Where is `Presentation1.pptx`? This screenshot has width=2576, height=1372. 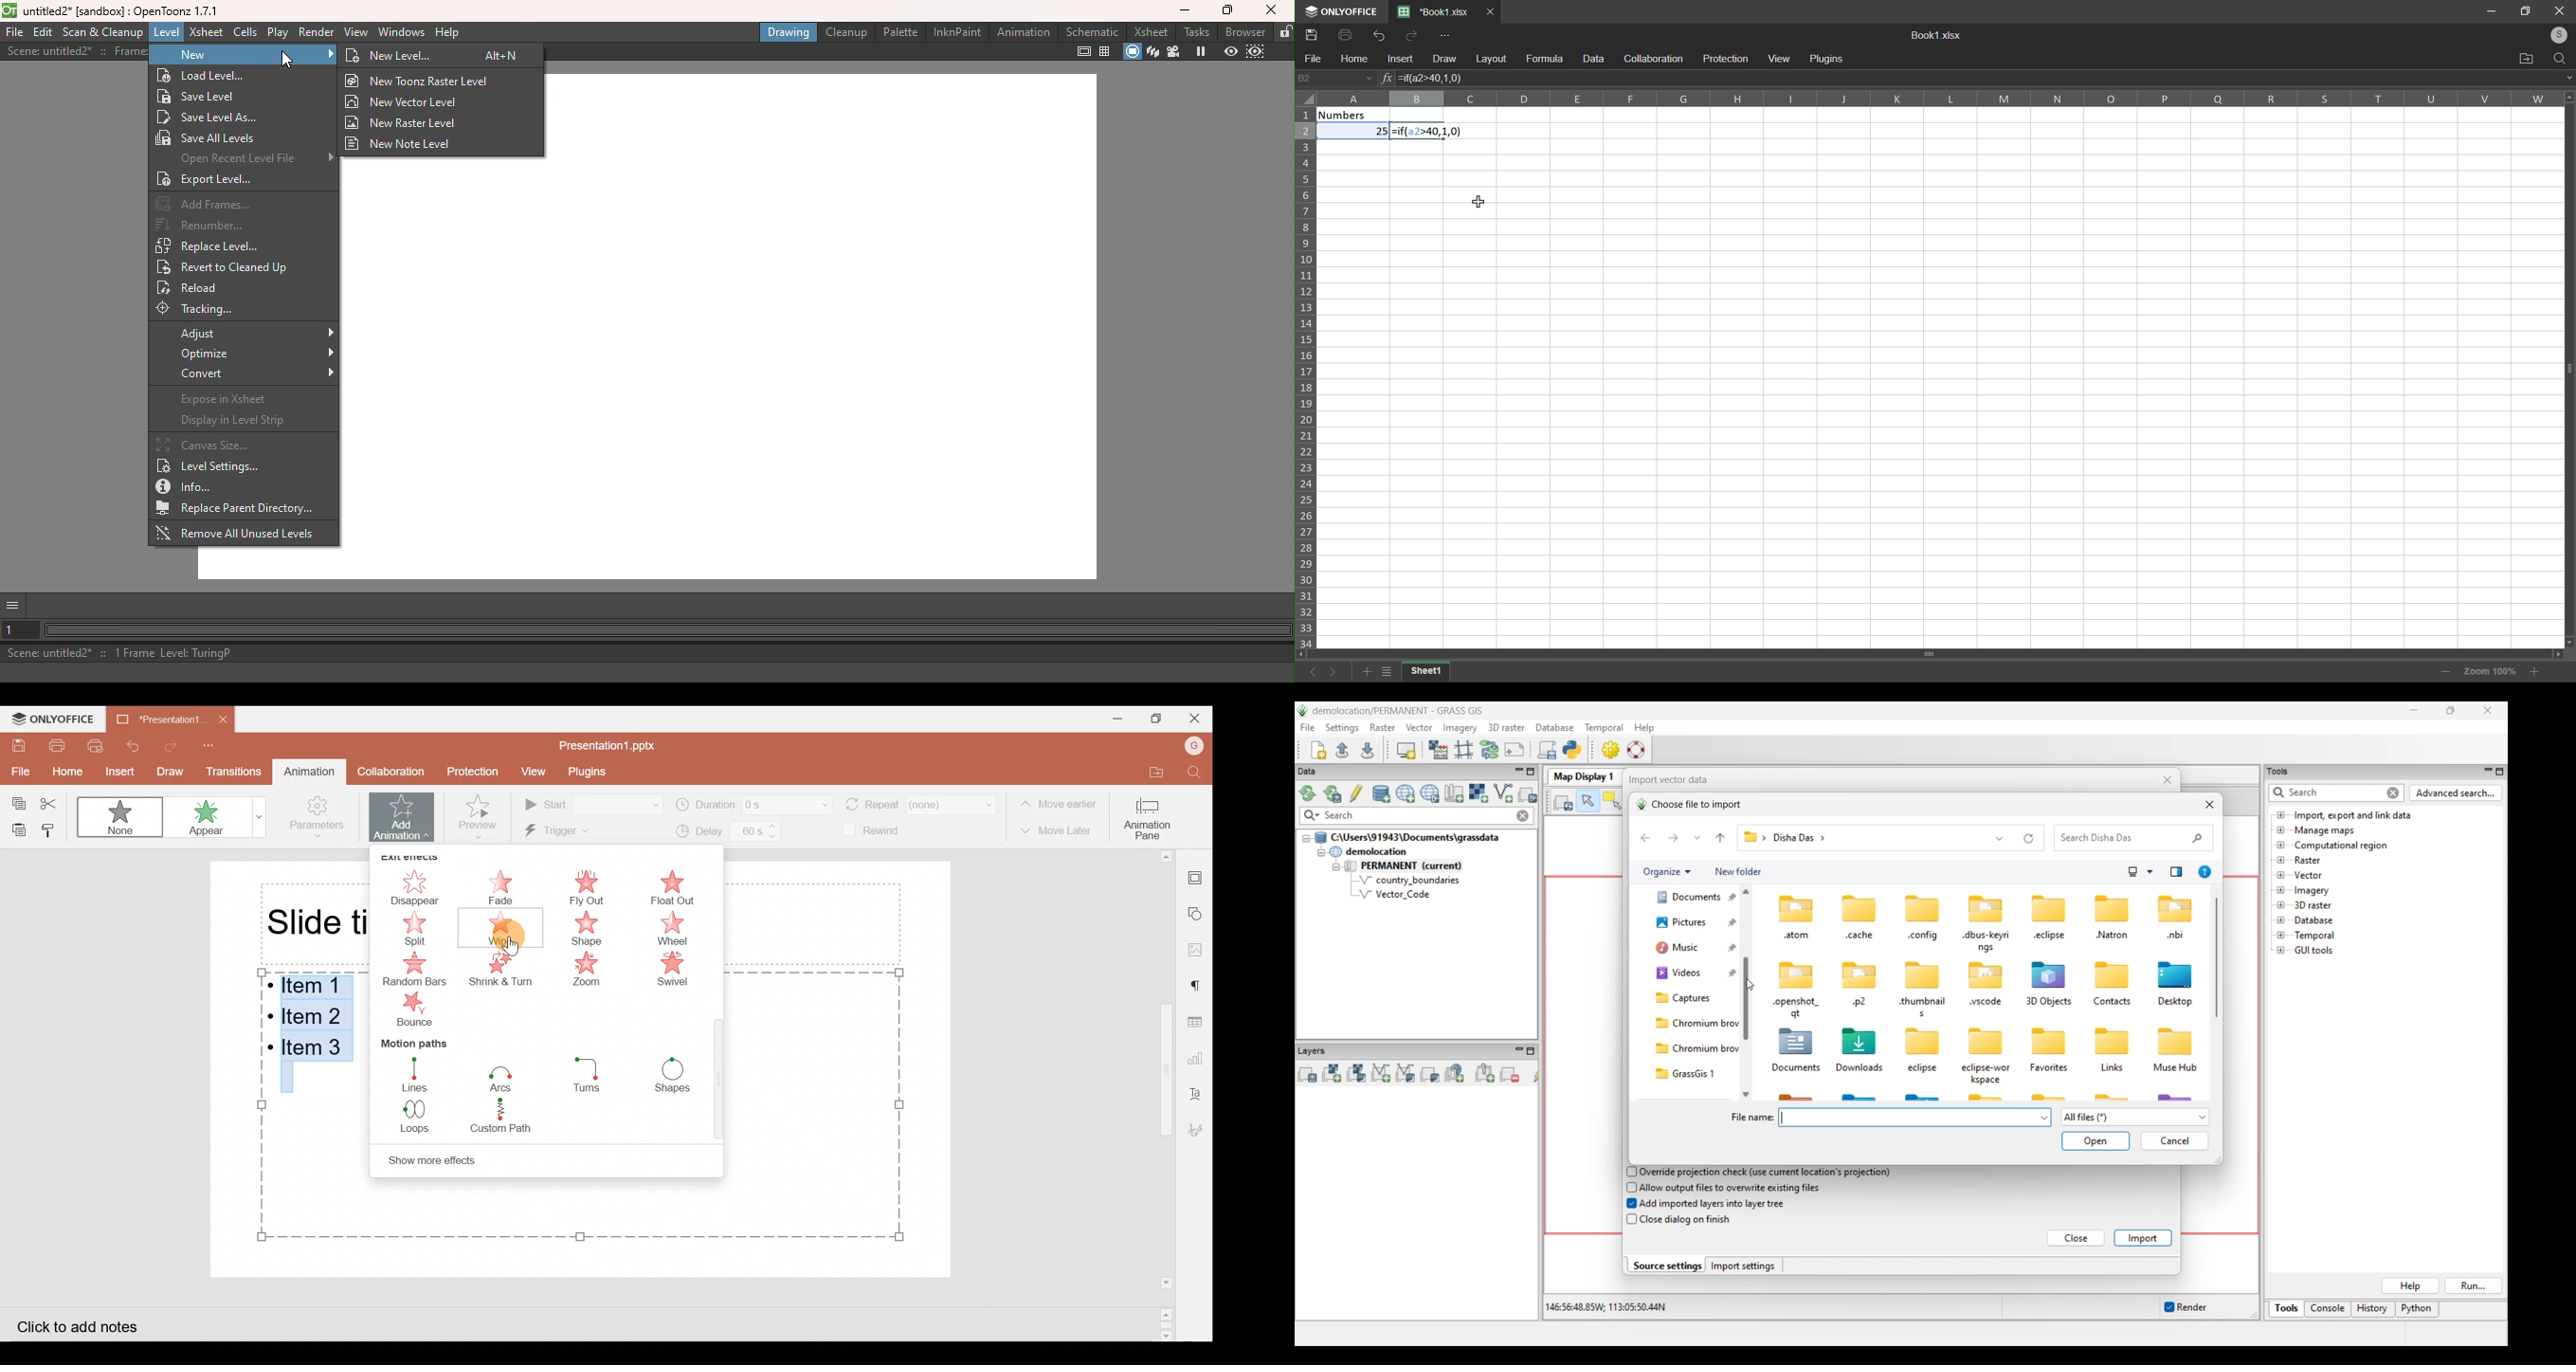
Presentation1.pptx is located at coordinates (613, 744).